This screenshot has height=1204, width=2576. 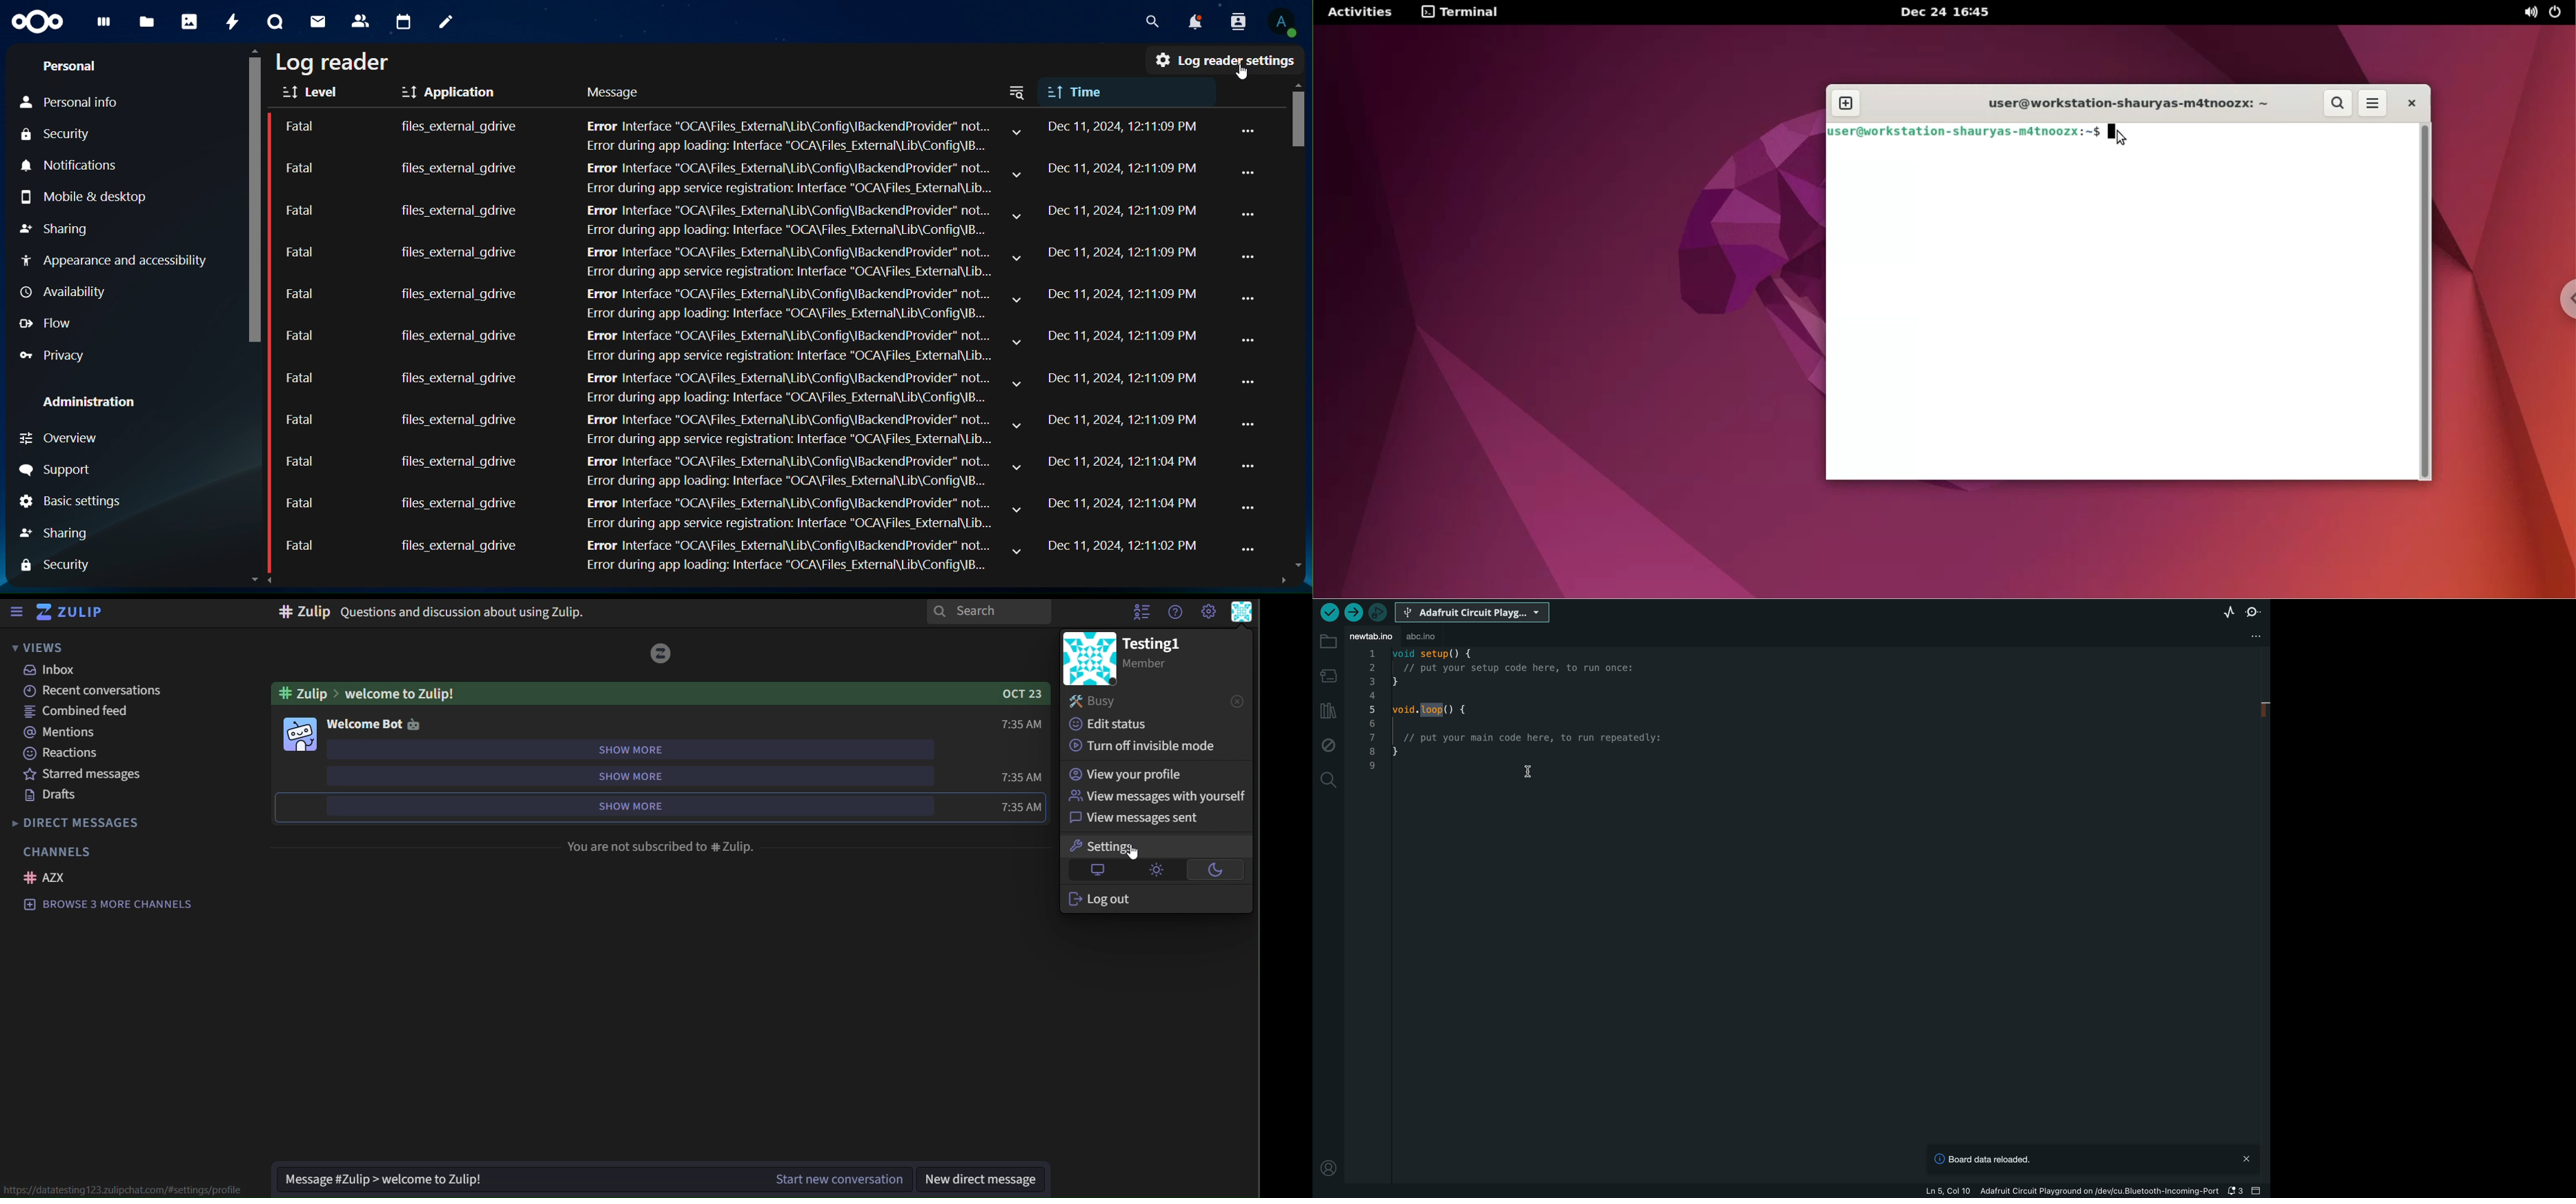 What do you see at coordinates (1225, 60) in the screenshot?
I see `log reader settings` at bounding box center [1225, 60].